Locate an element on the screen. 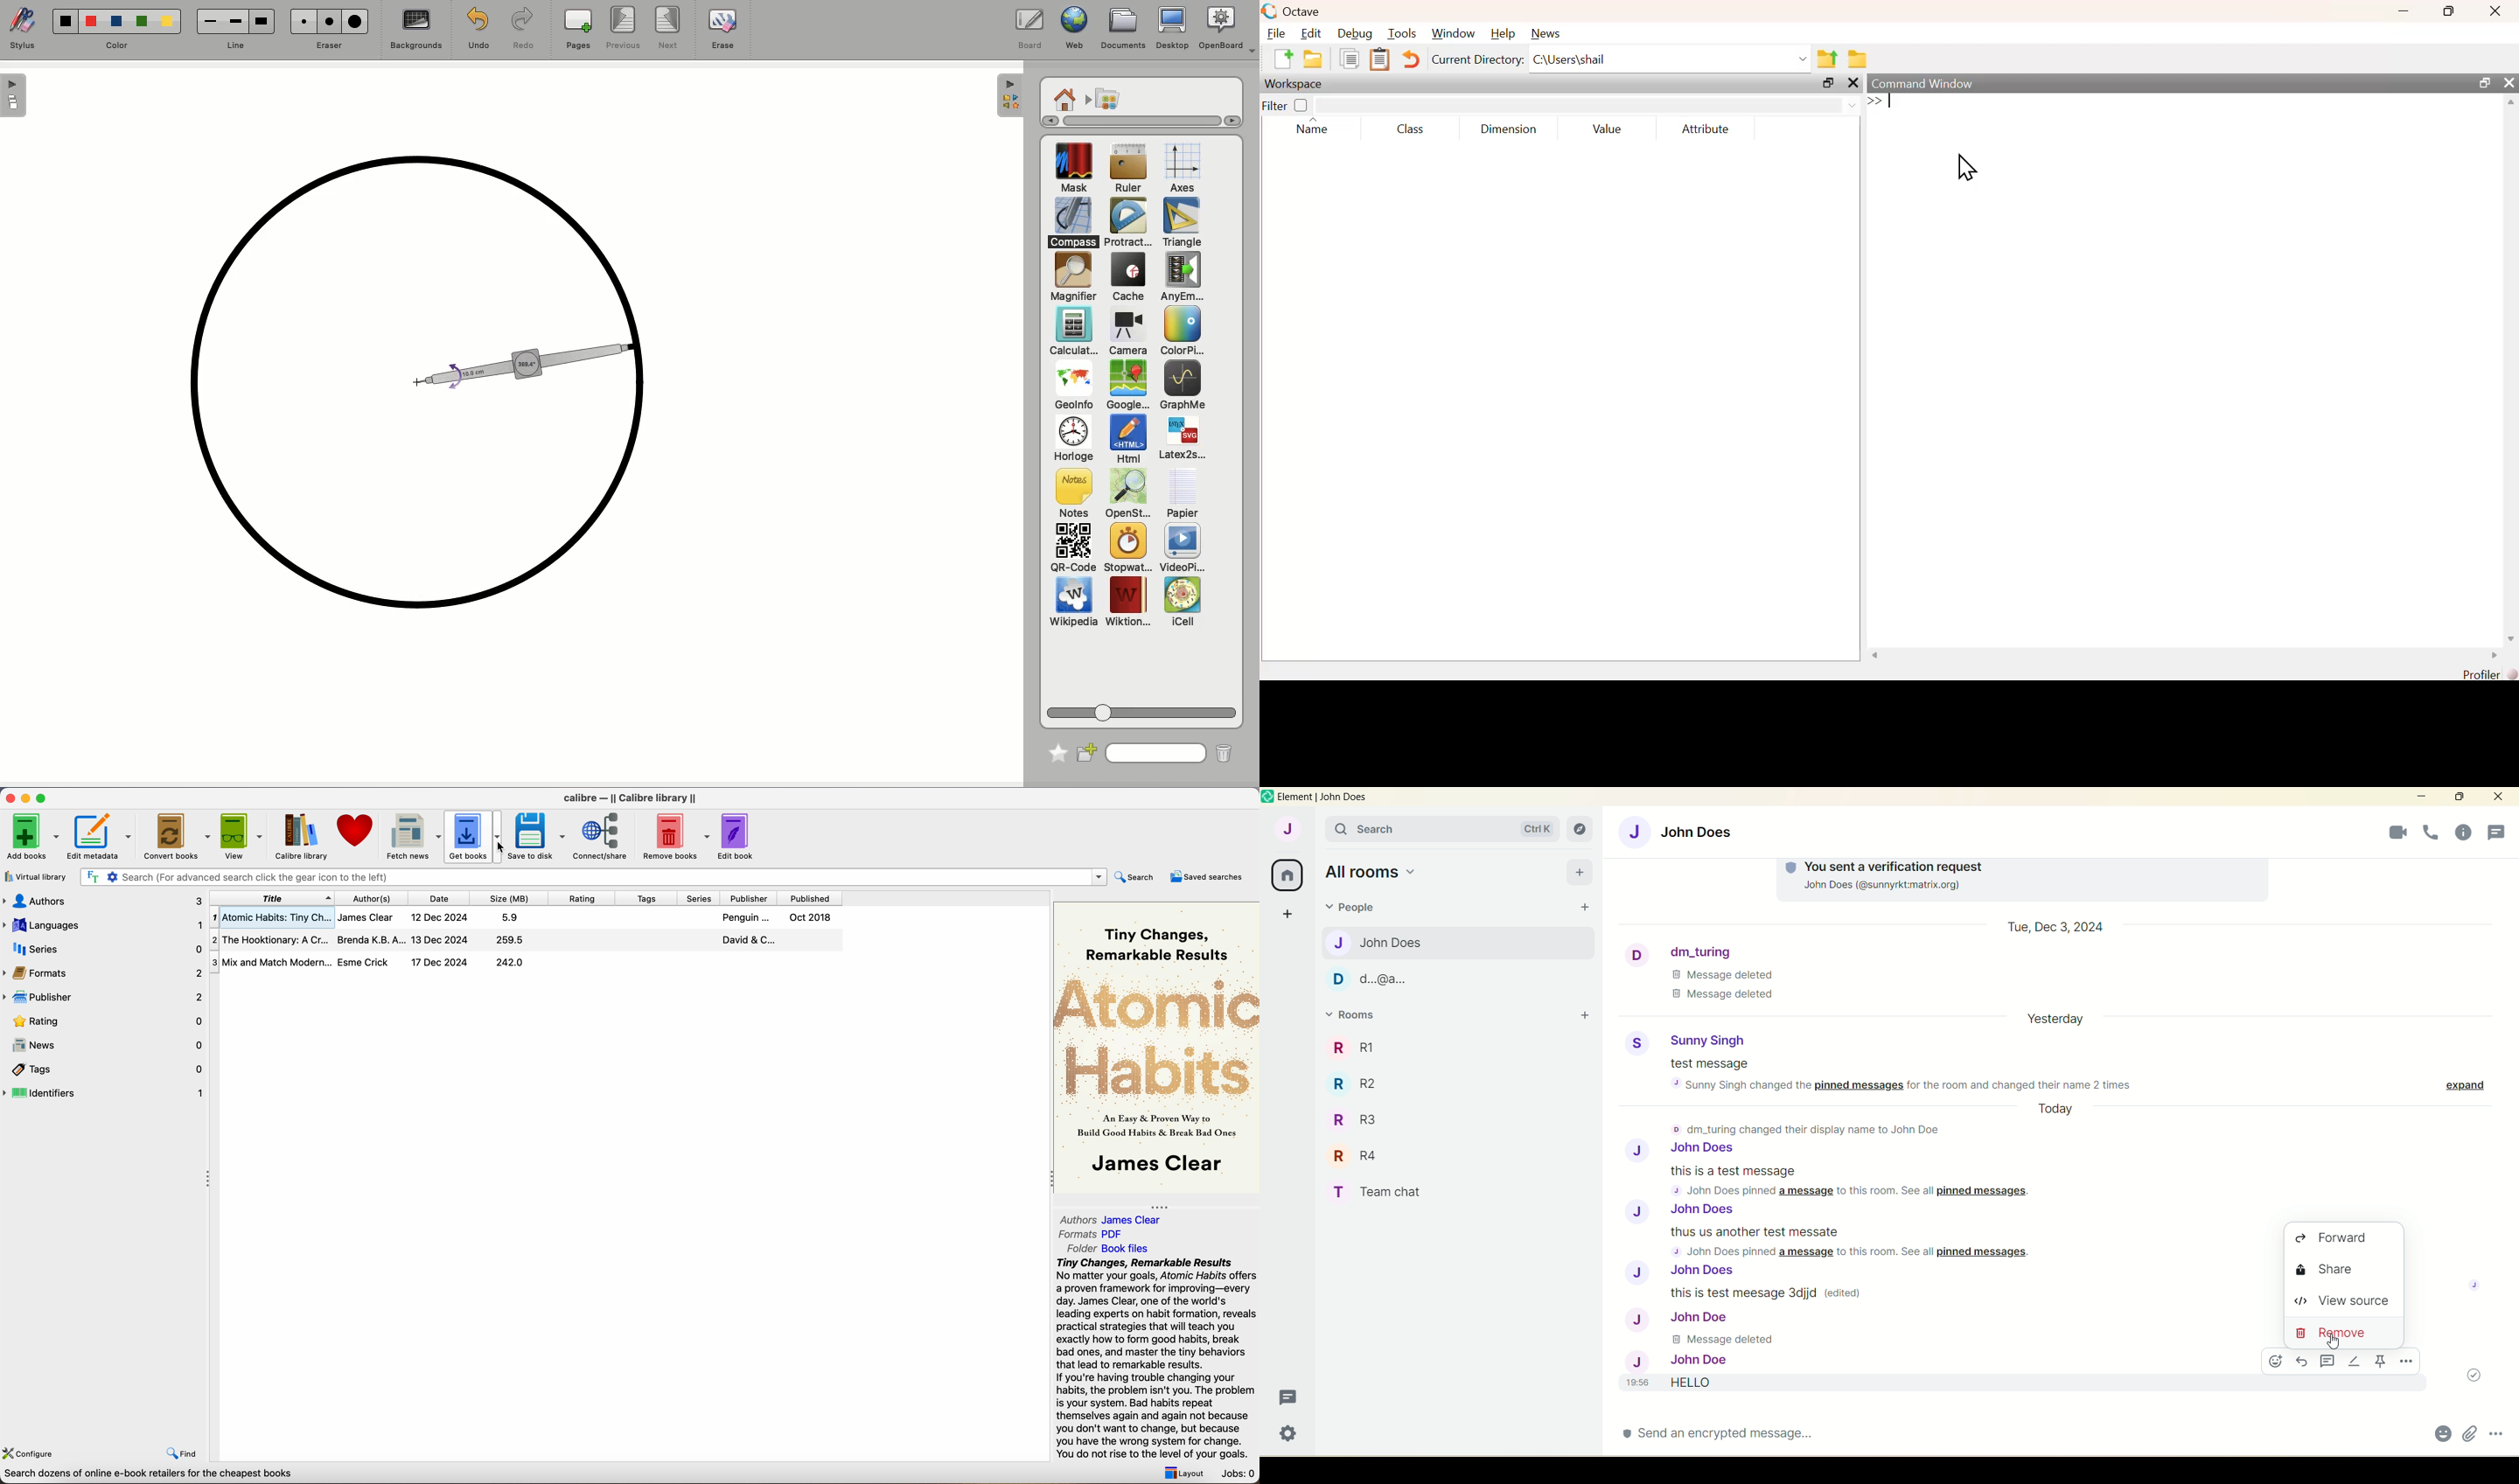 The width and height of the screenshot is (2520, 1484). tags is located at coordinates (105, 1070).